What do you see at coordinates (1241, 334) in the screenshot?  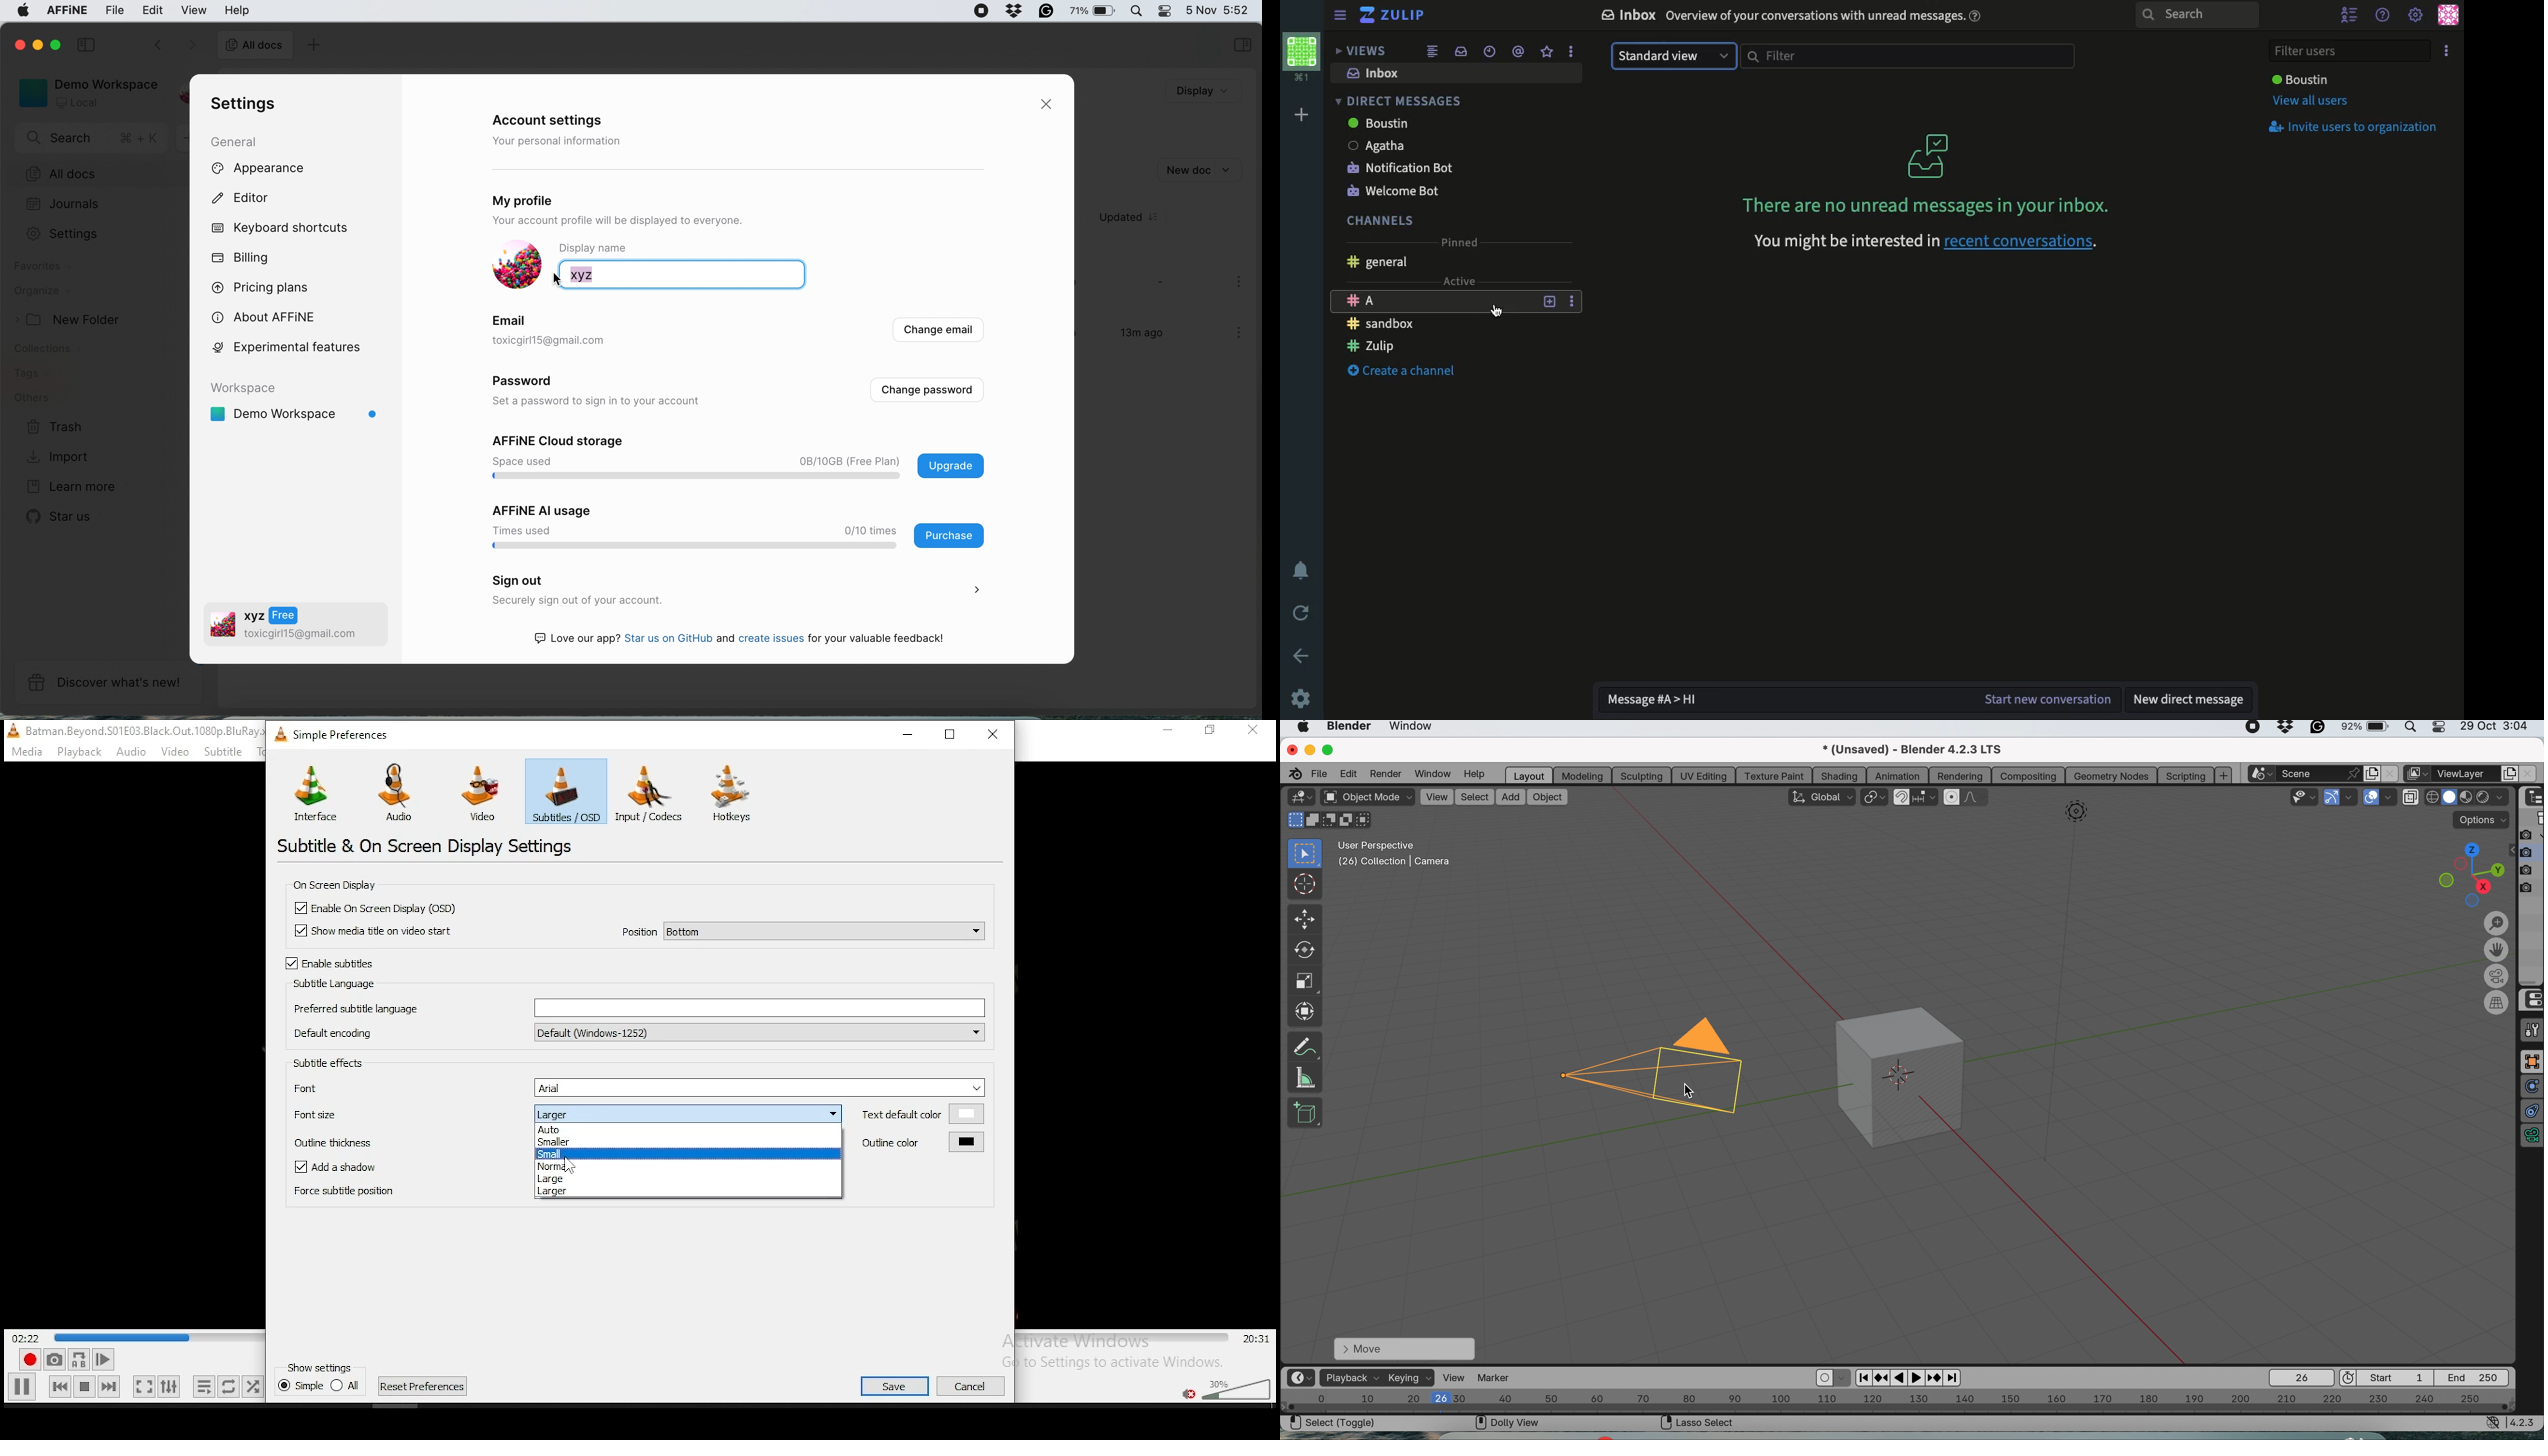 I see `more options` at bounding box center [1241, 334].